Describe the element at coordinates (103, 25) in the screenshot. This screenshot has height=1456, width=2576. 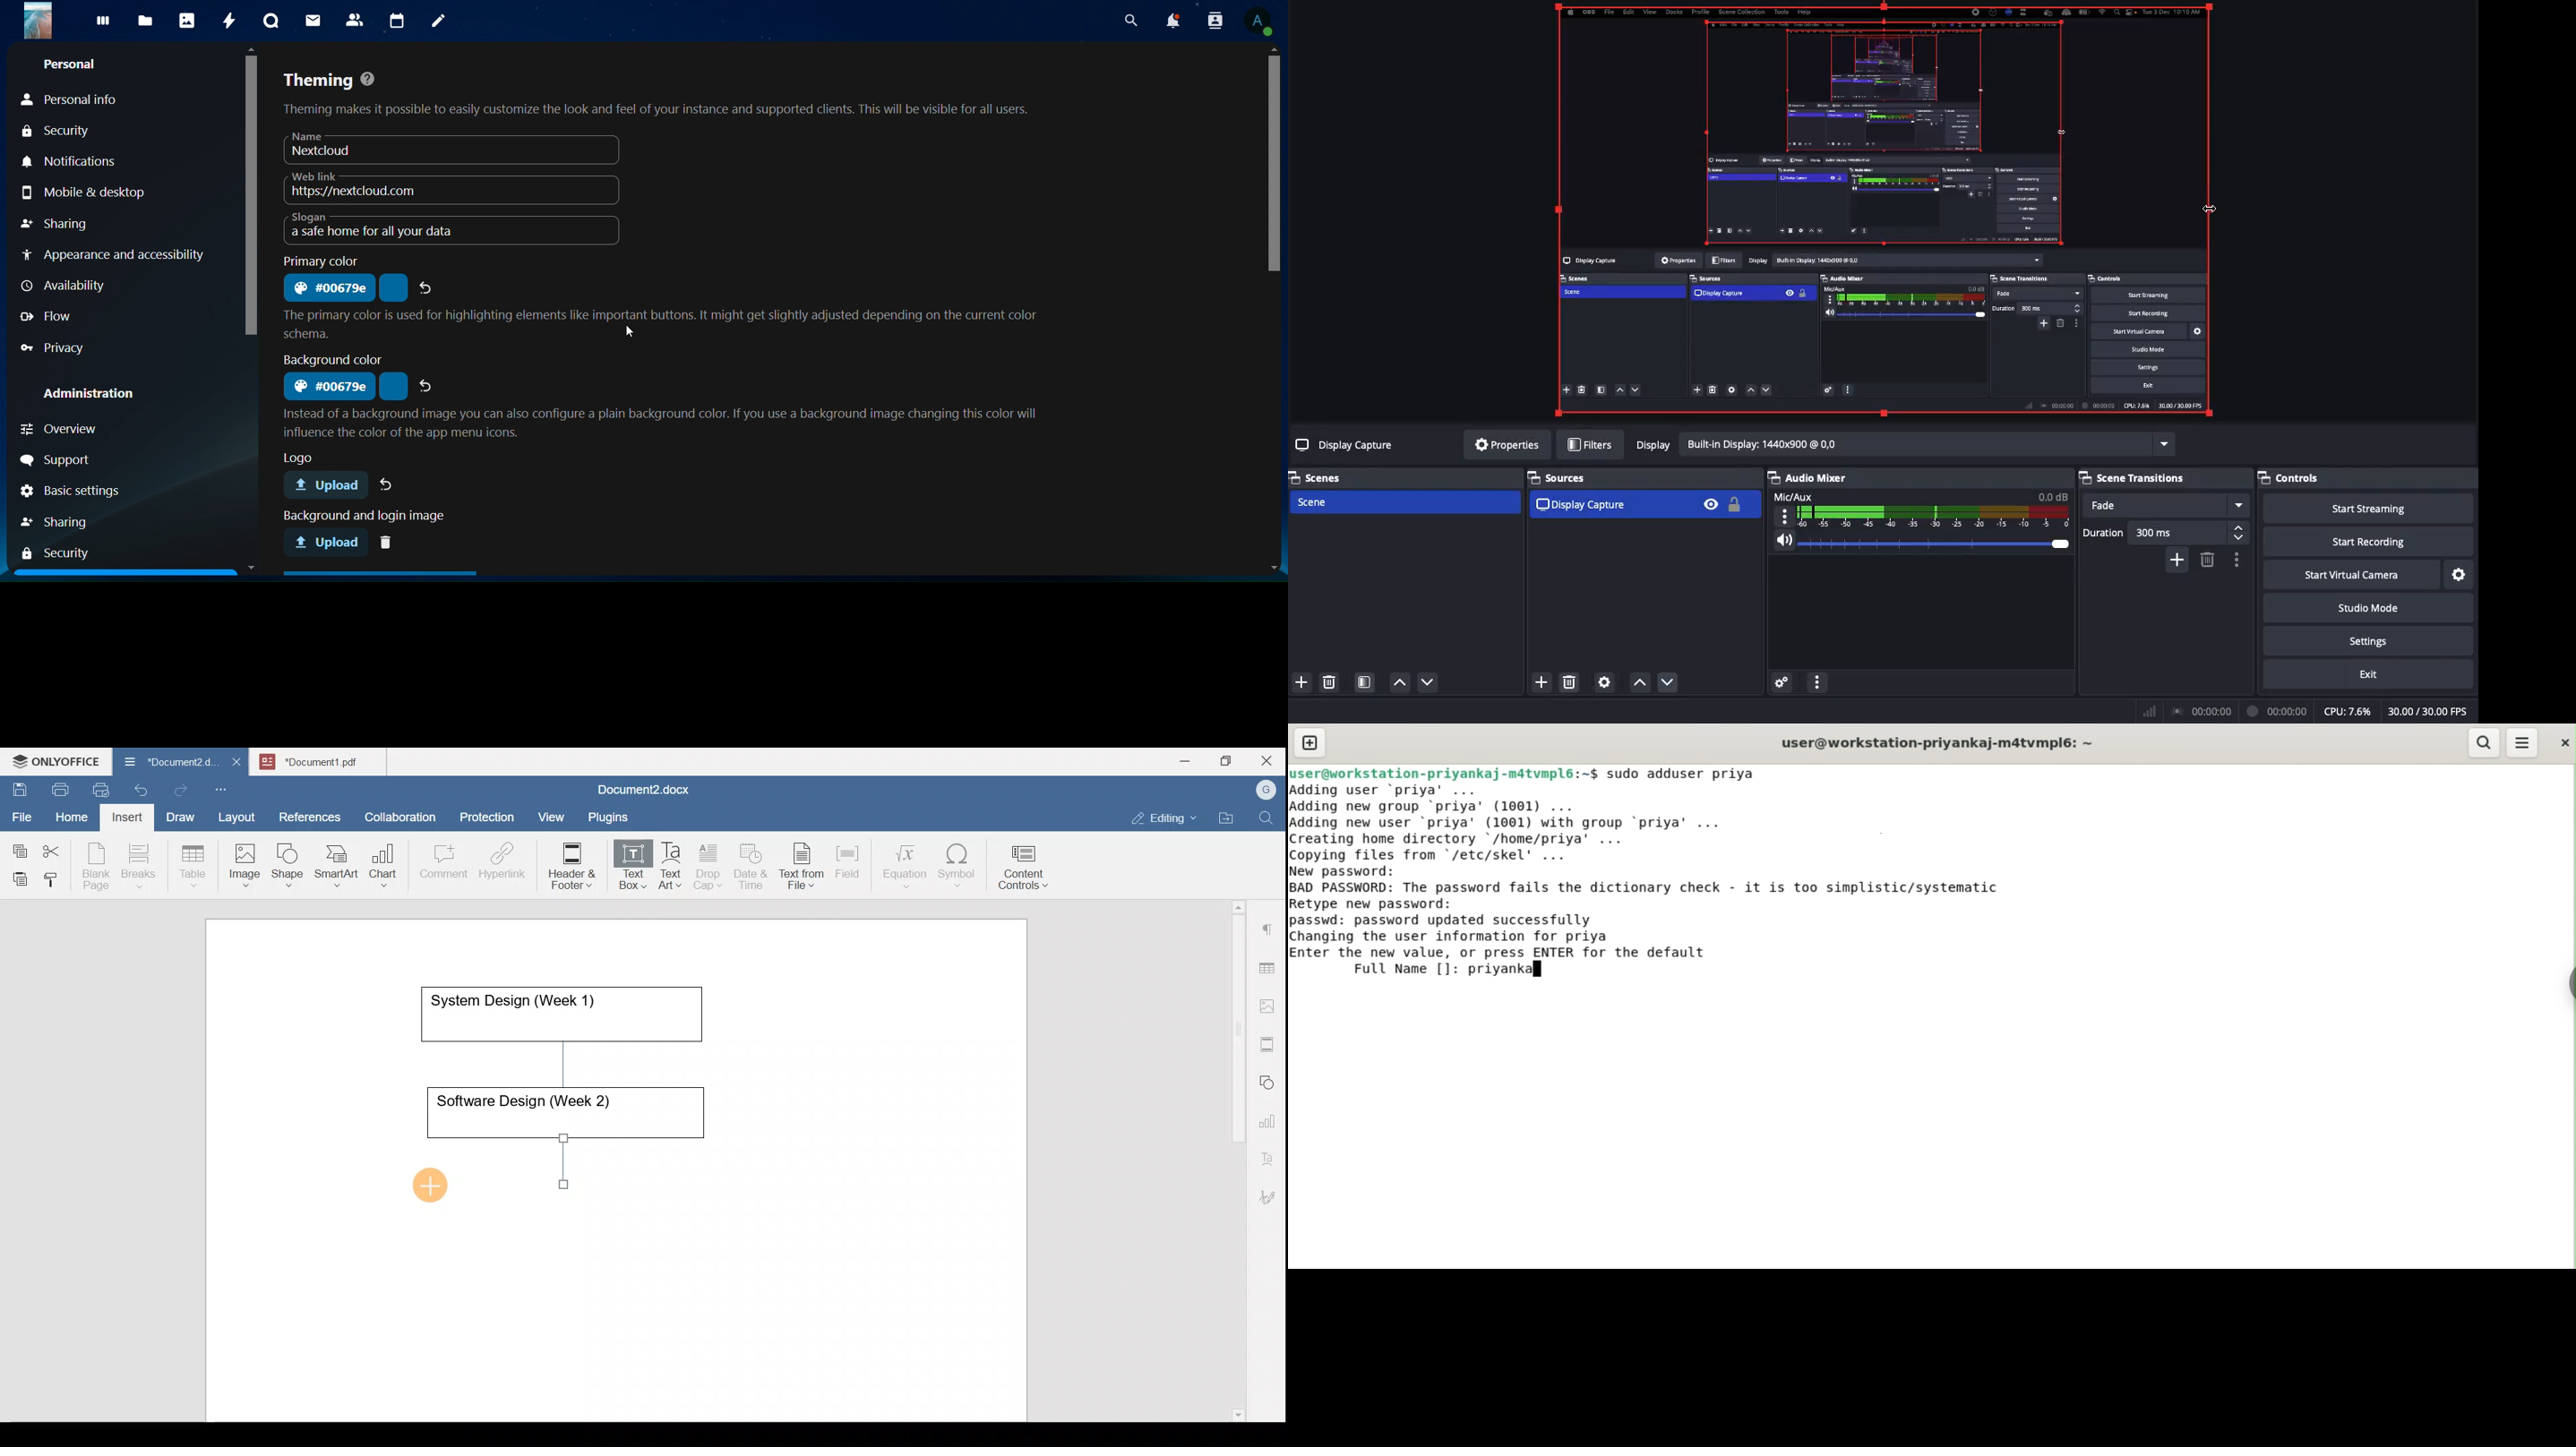
I see `dashboard` at that location.